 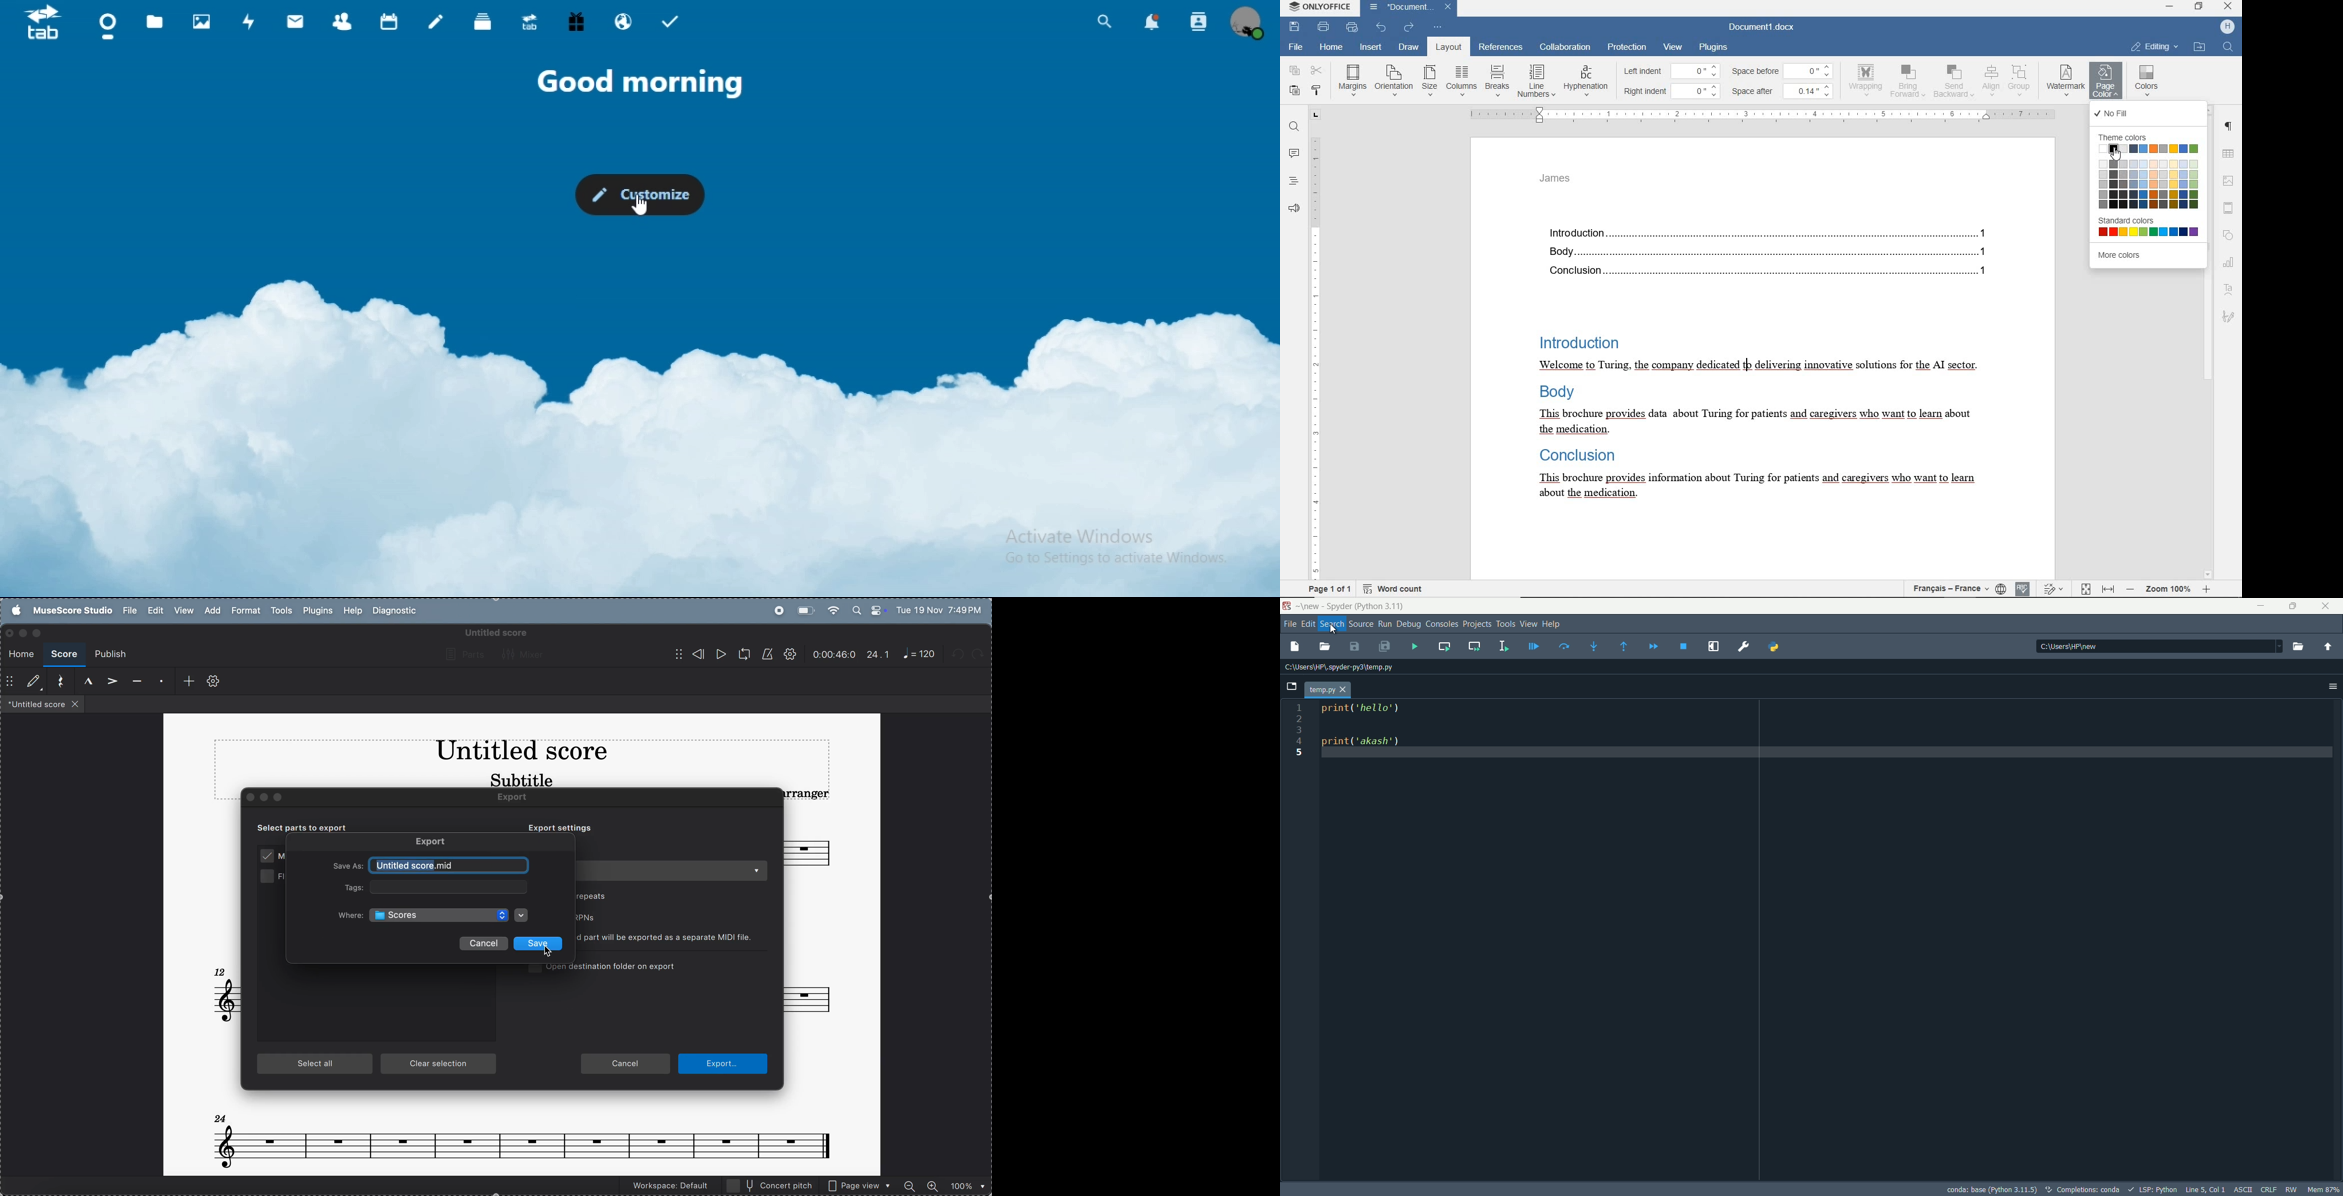 What do you see at coordinates (2156, 47) in the screenshot?
I see `EDITING` at bounding box center [2156, 47].